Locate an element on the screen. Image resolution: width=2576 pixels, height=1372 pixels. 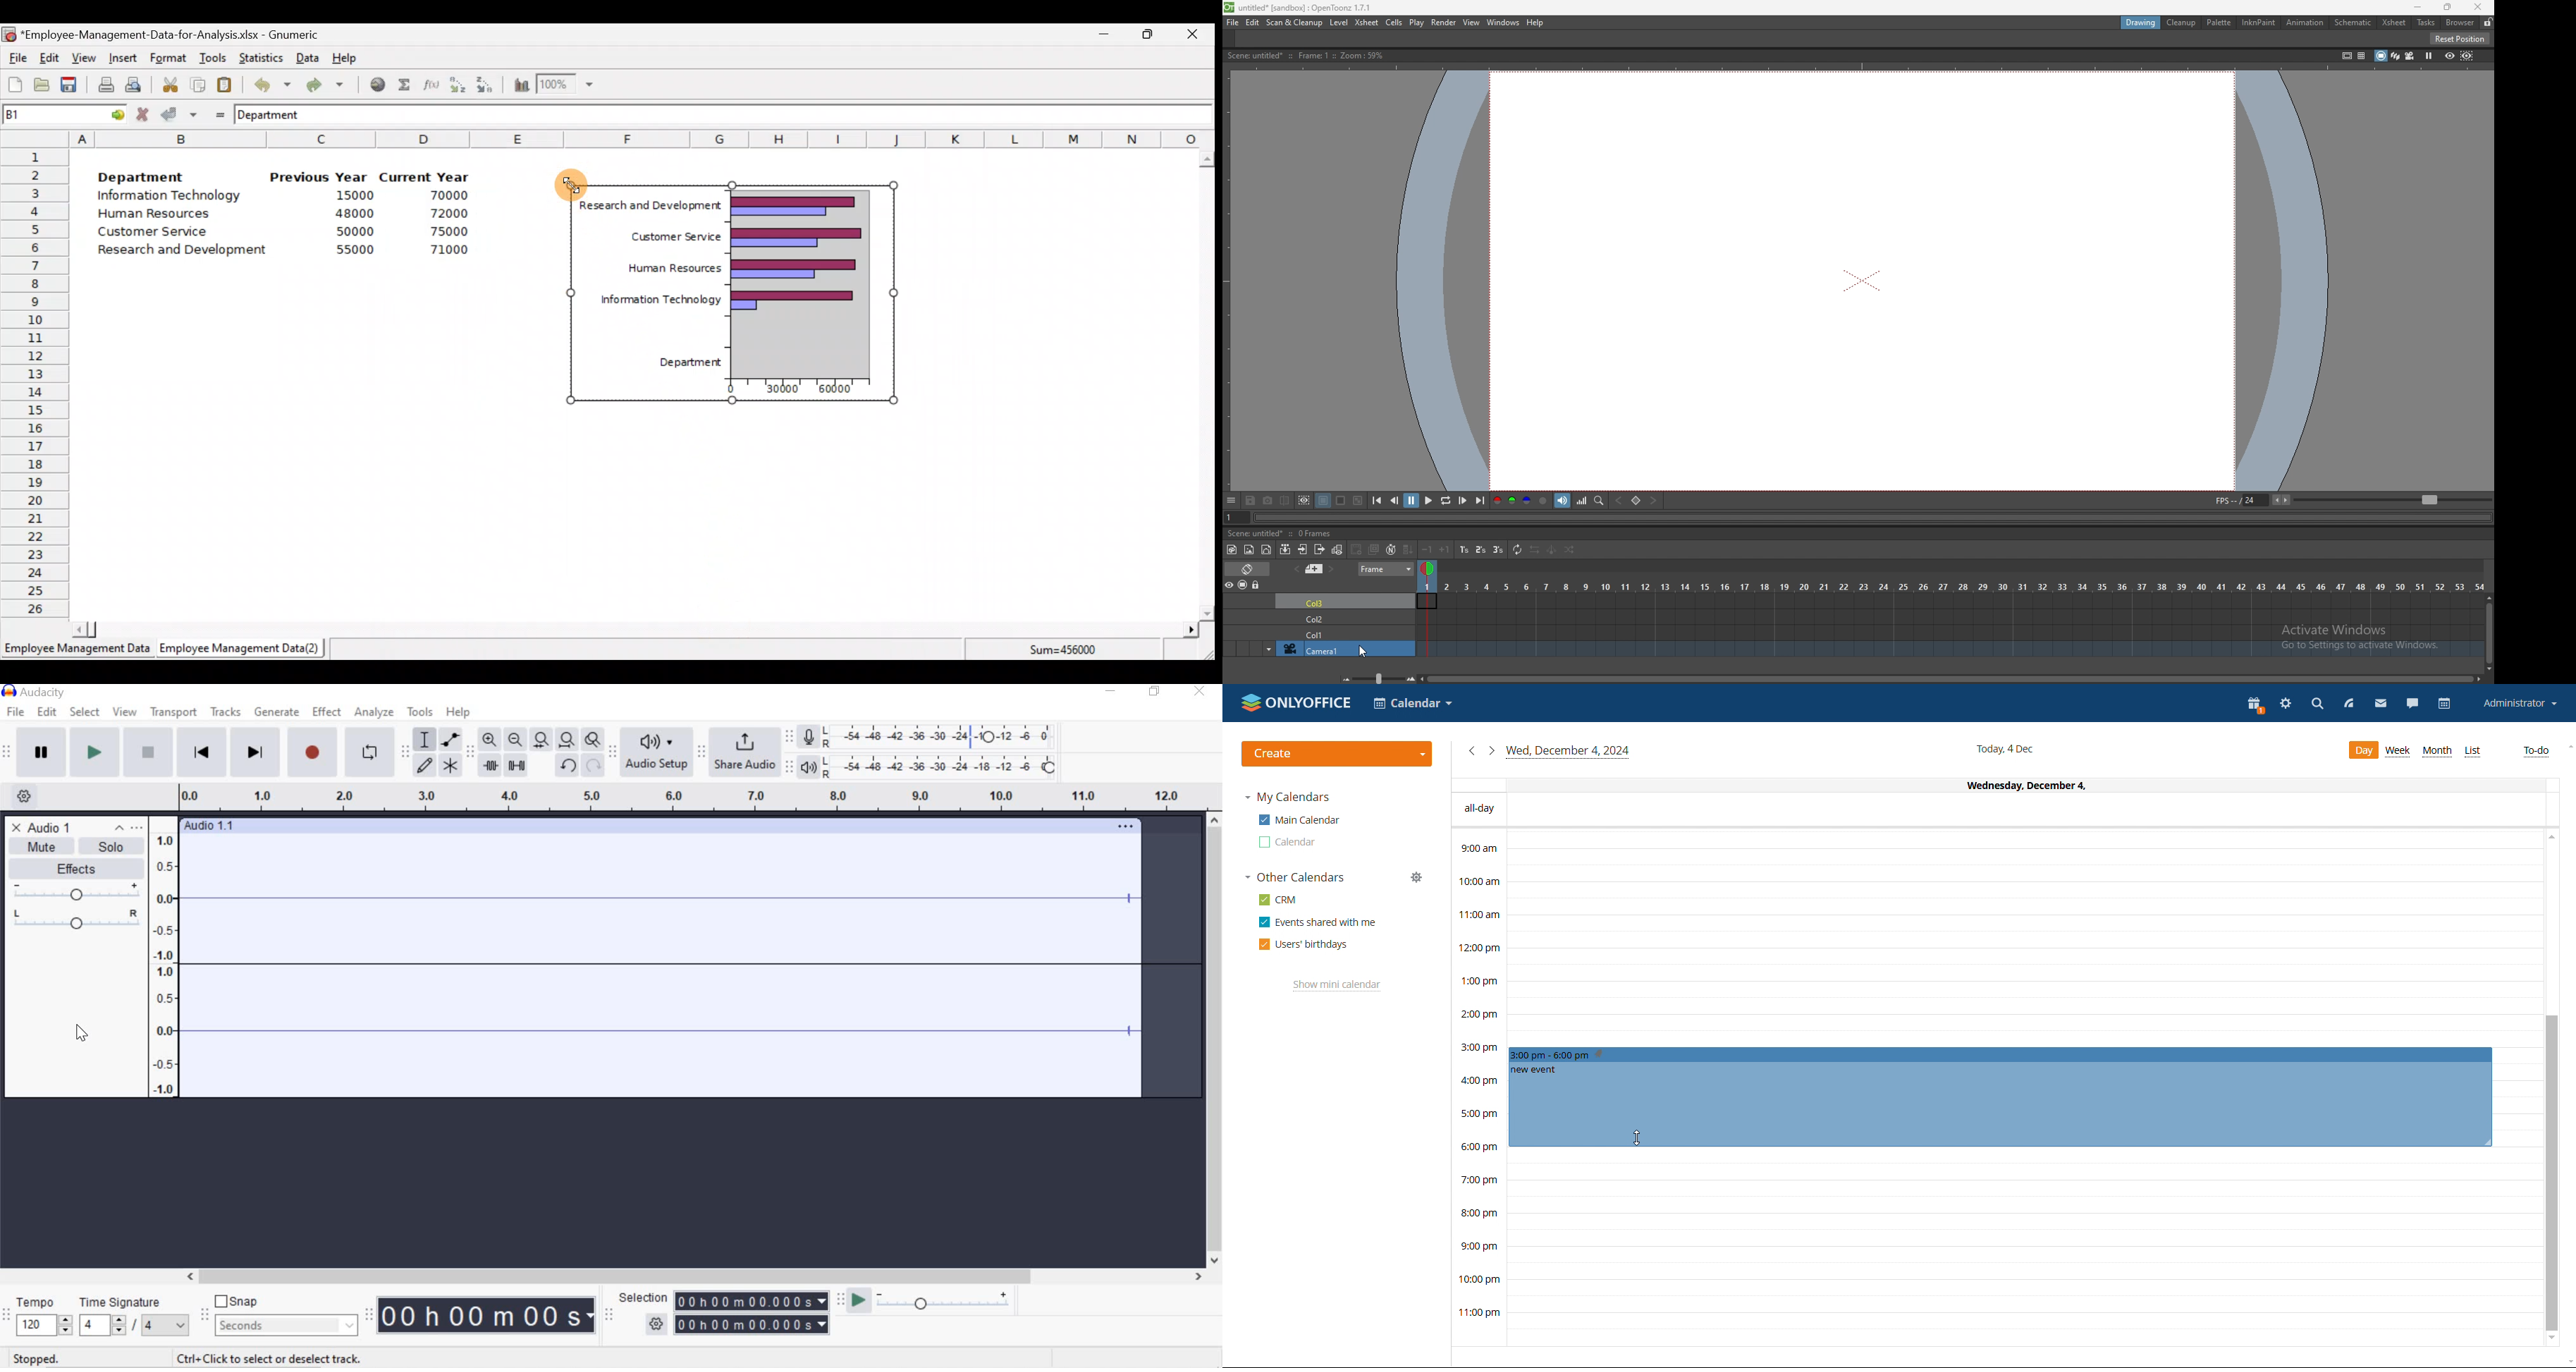
55000 is located at coordinates (356, 250).